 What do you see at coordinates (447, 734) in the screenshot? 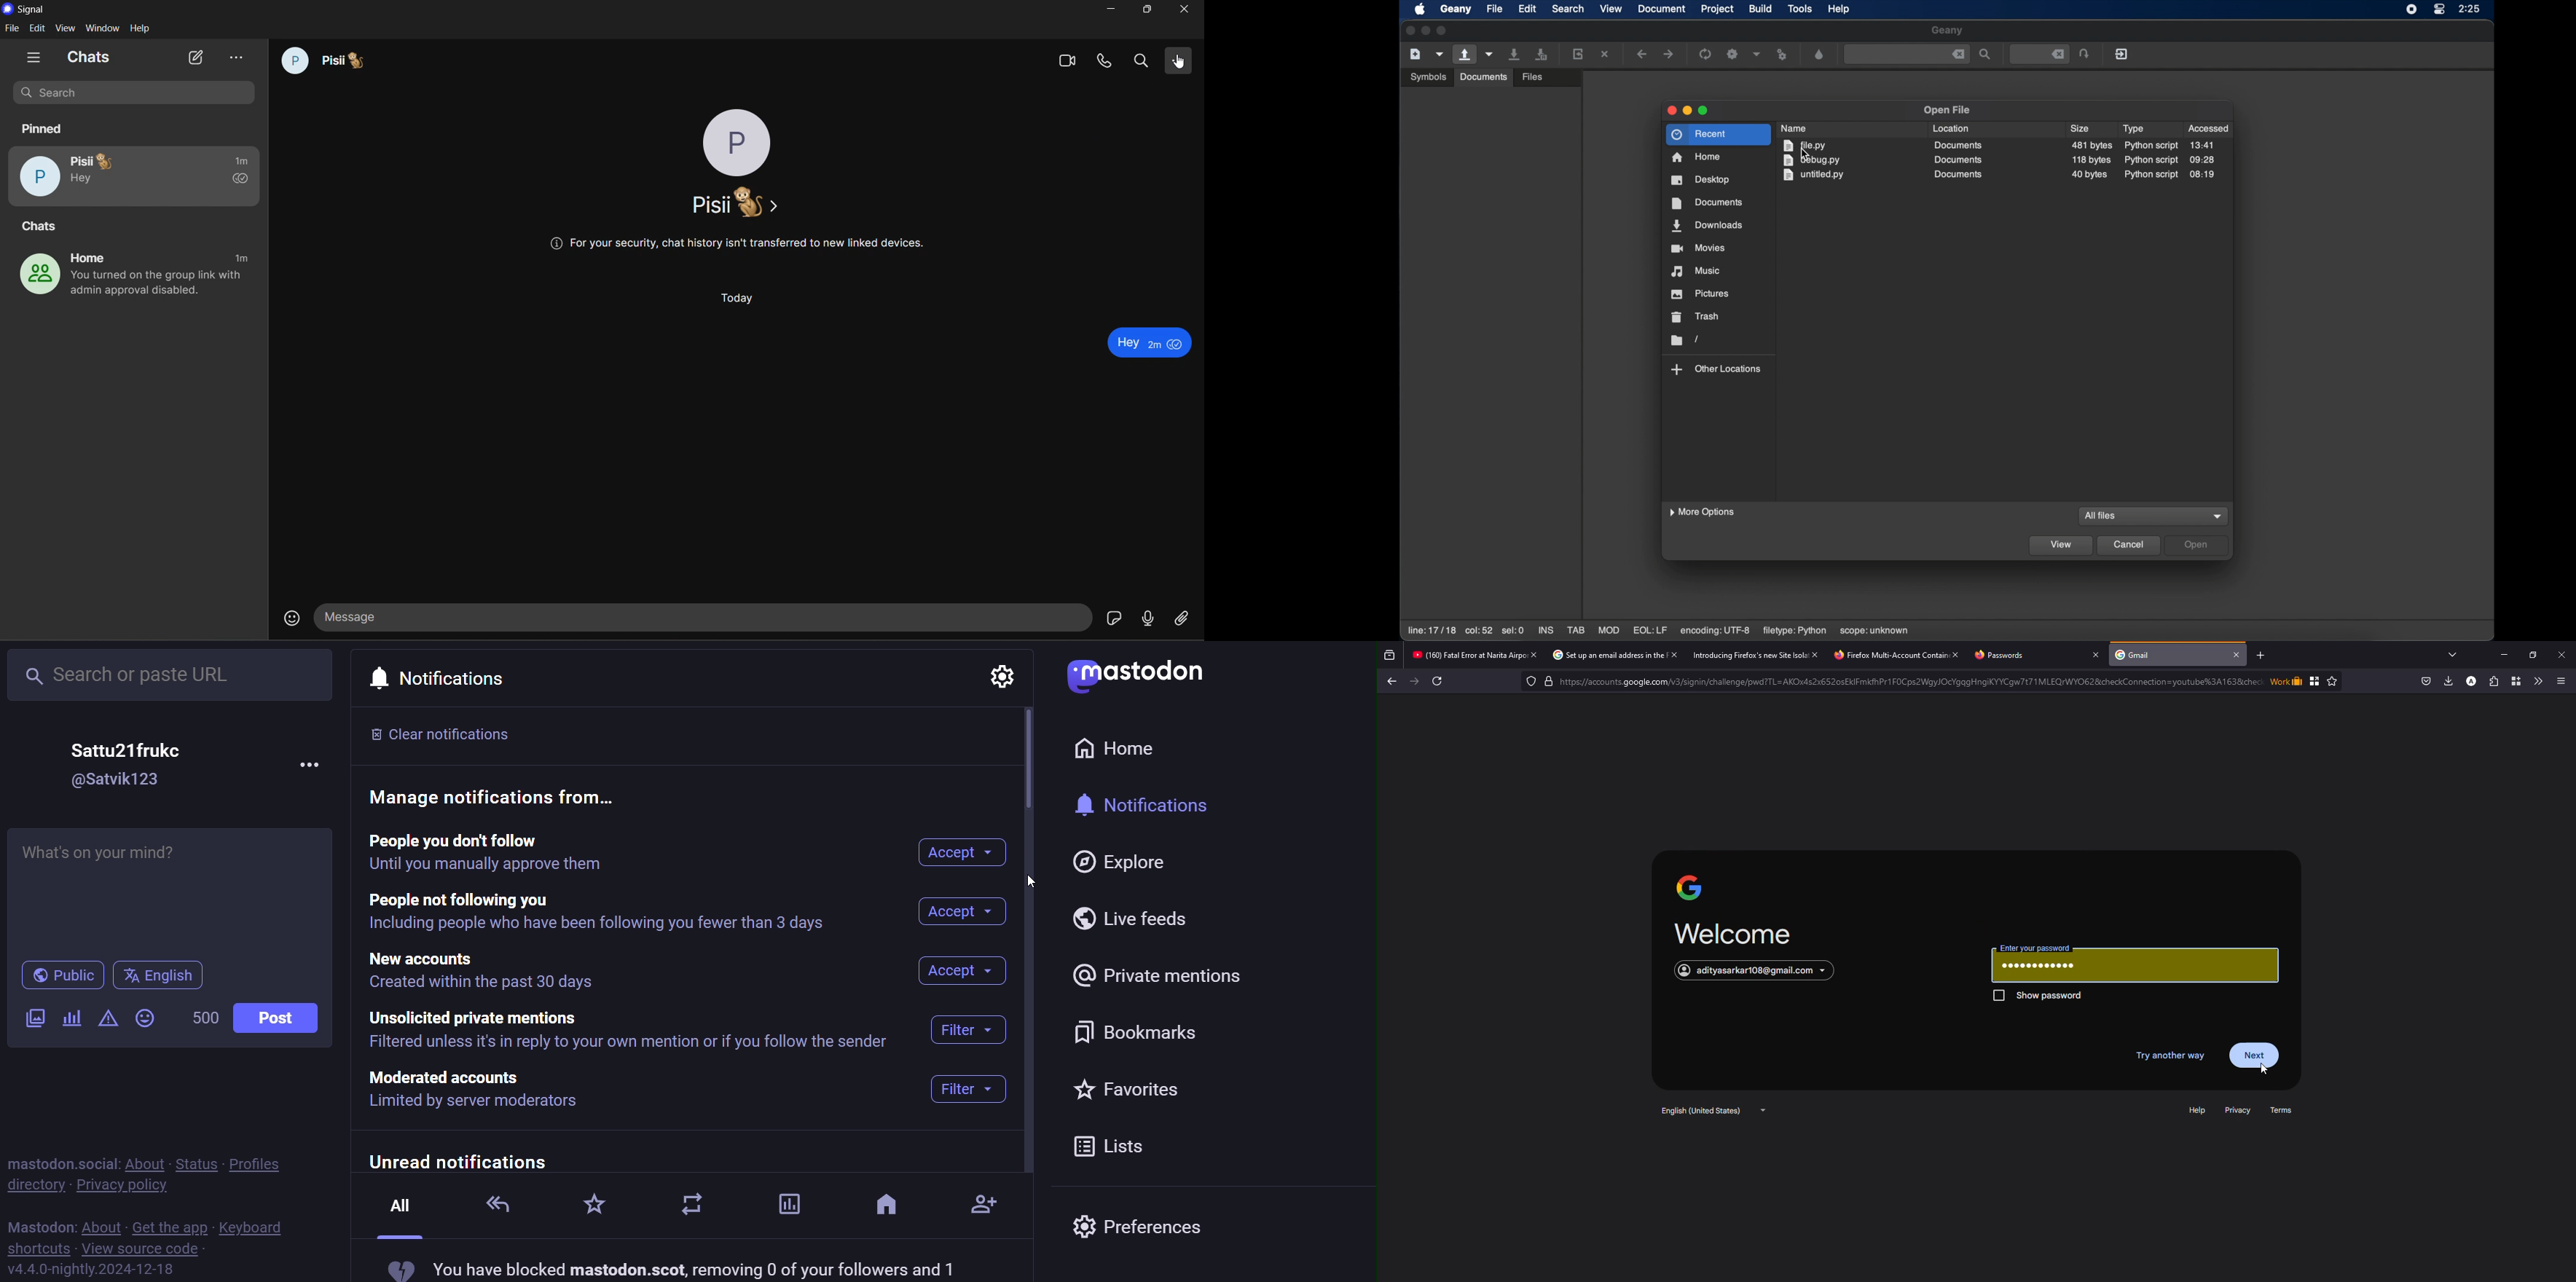
I see `clear notification` at bounding box center [447, 734].